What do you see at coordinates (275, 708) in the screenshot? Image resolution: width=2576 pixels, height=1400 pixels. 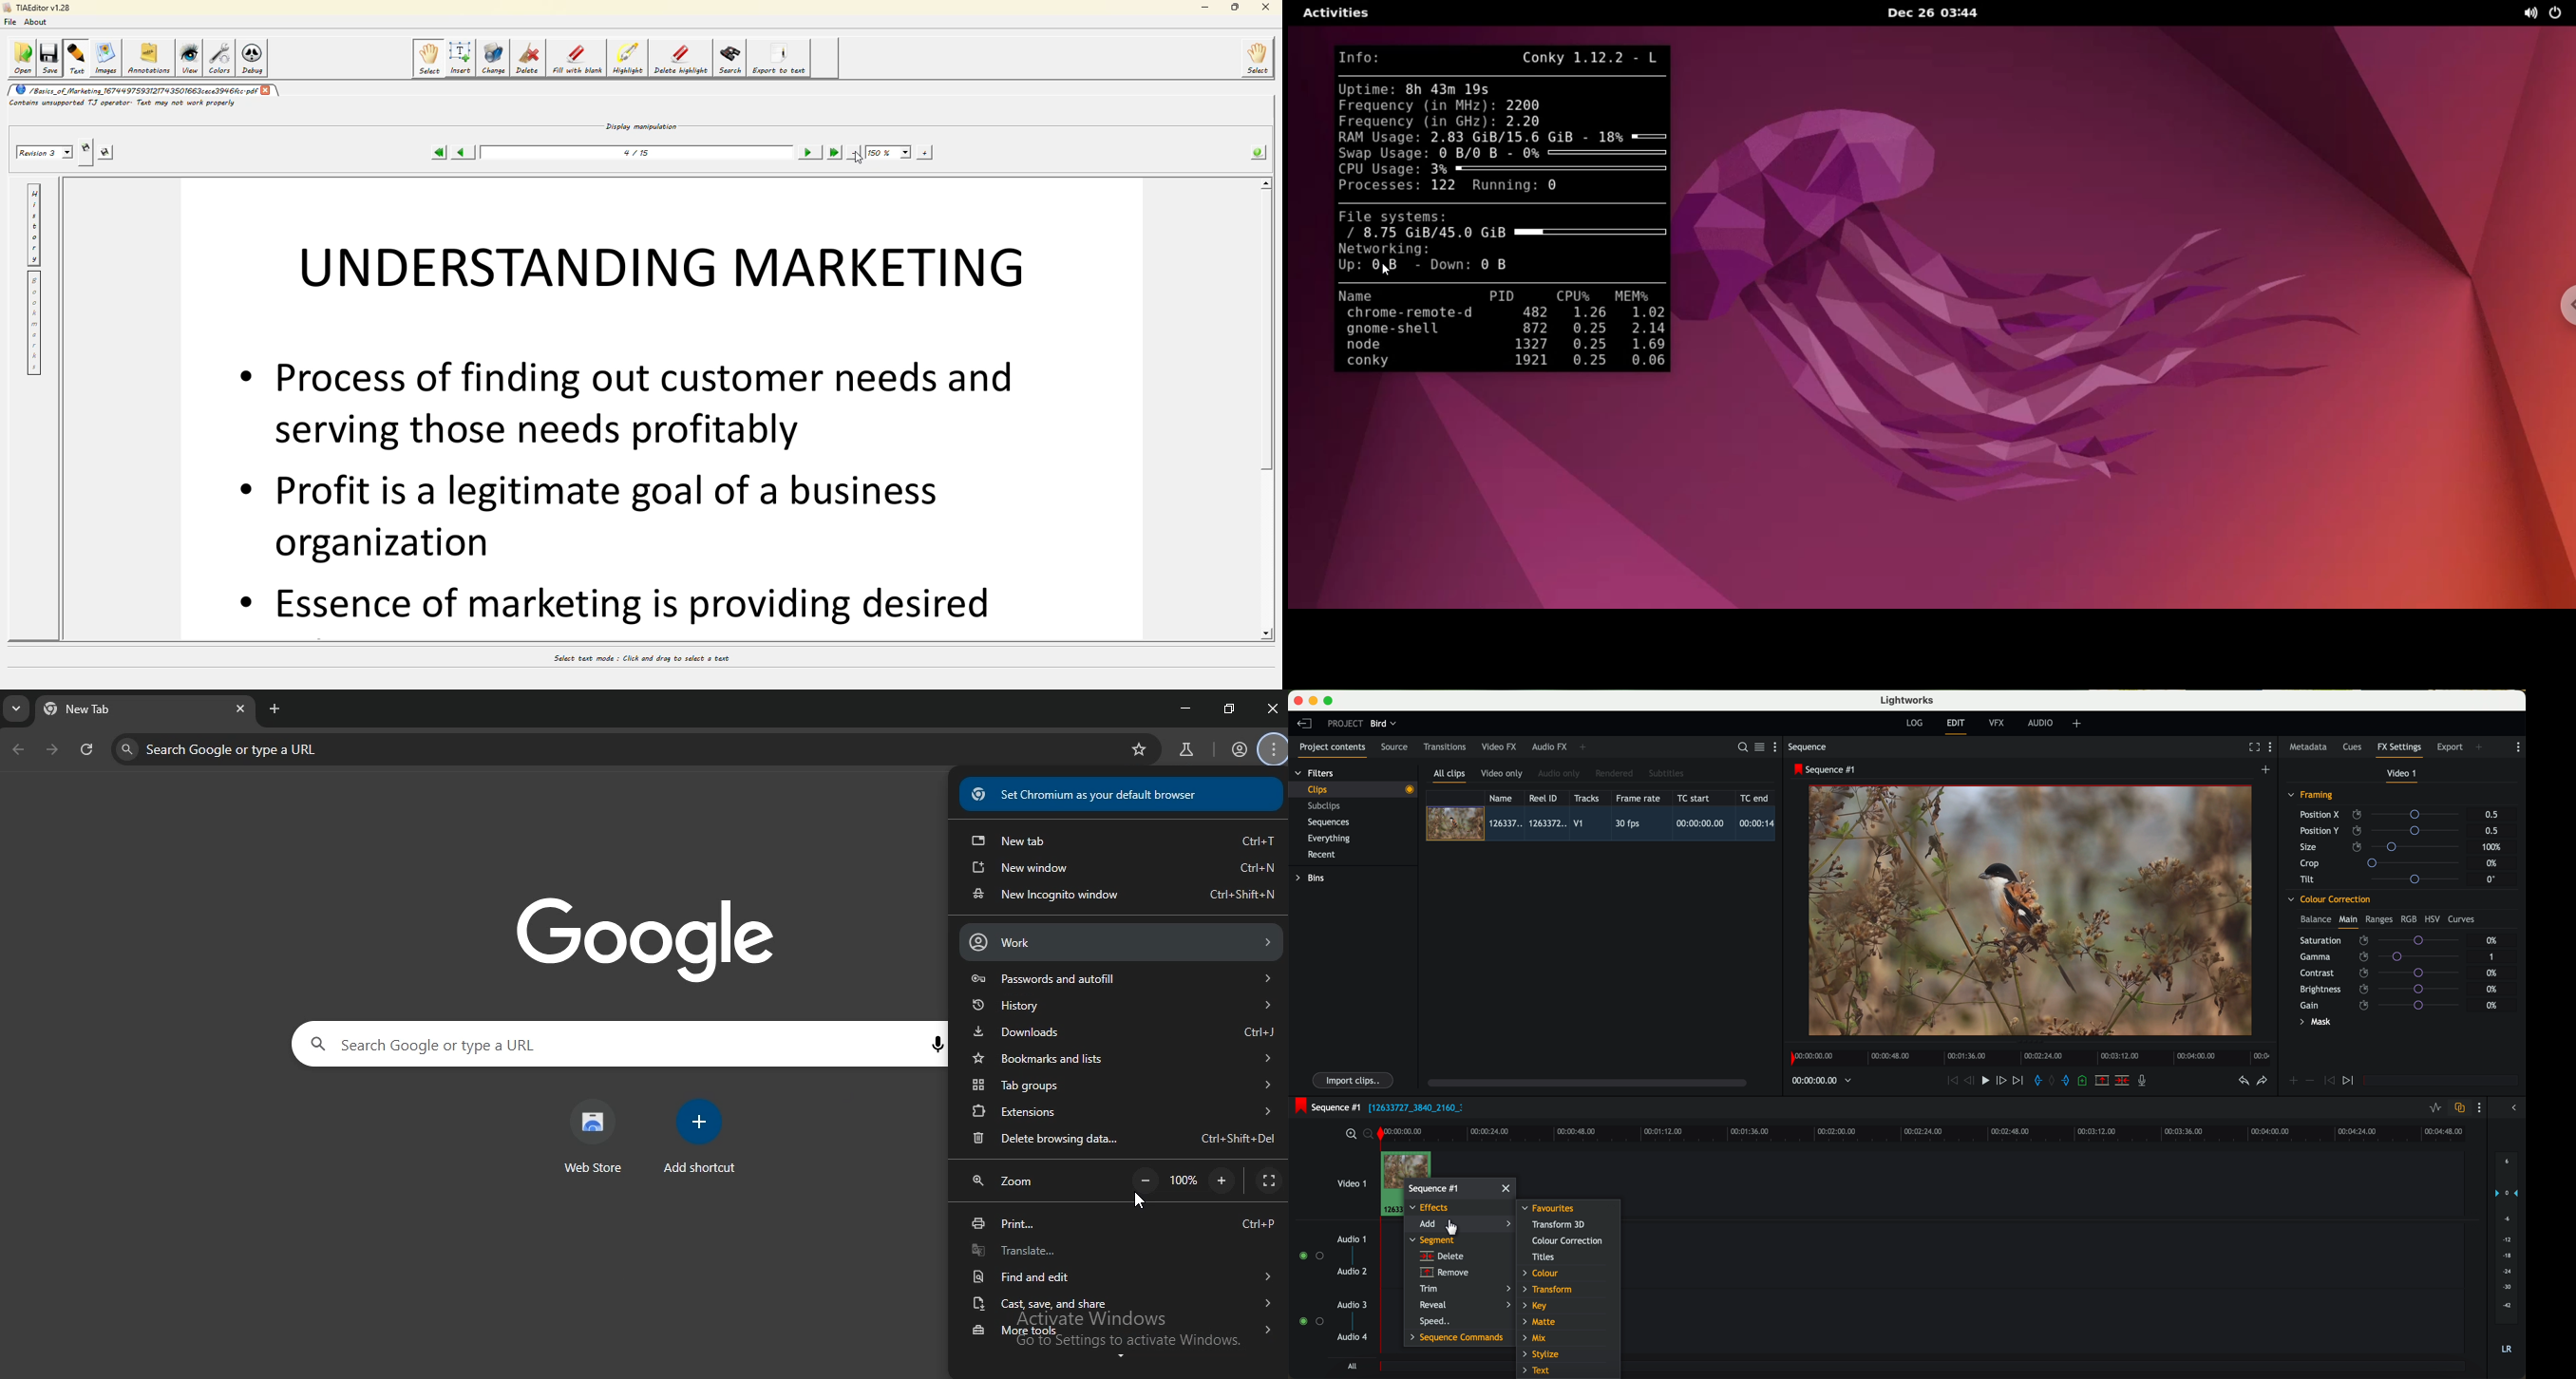 I see `new tab` at bounding box center [275, 708].